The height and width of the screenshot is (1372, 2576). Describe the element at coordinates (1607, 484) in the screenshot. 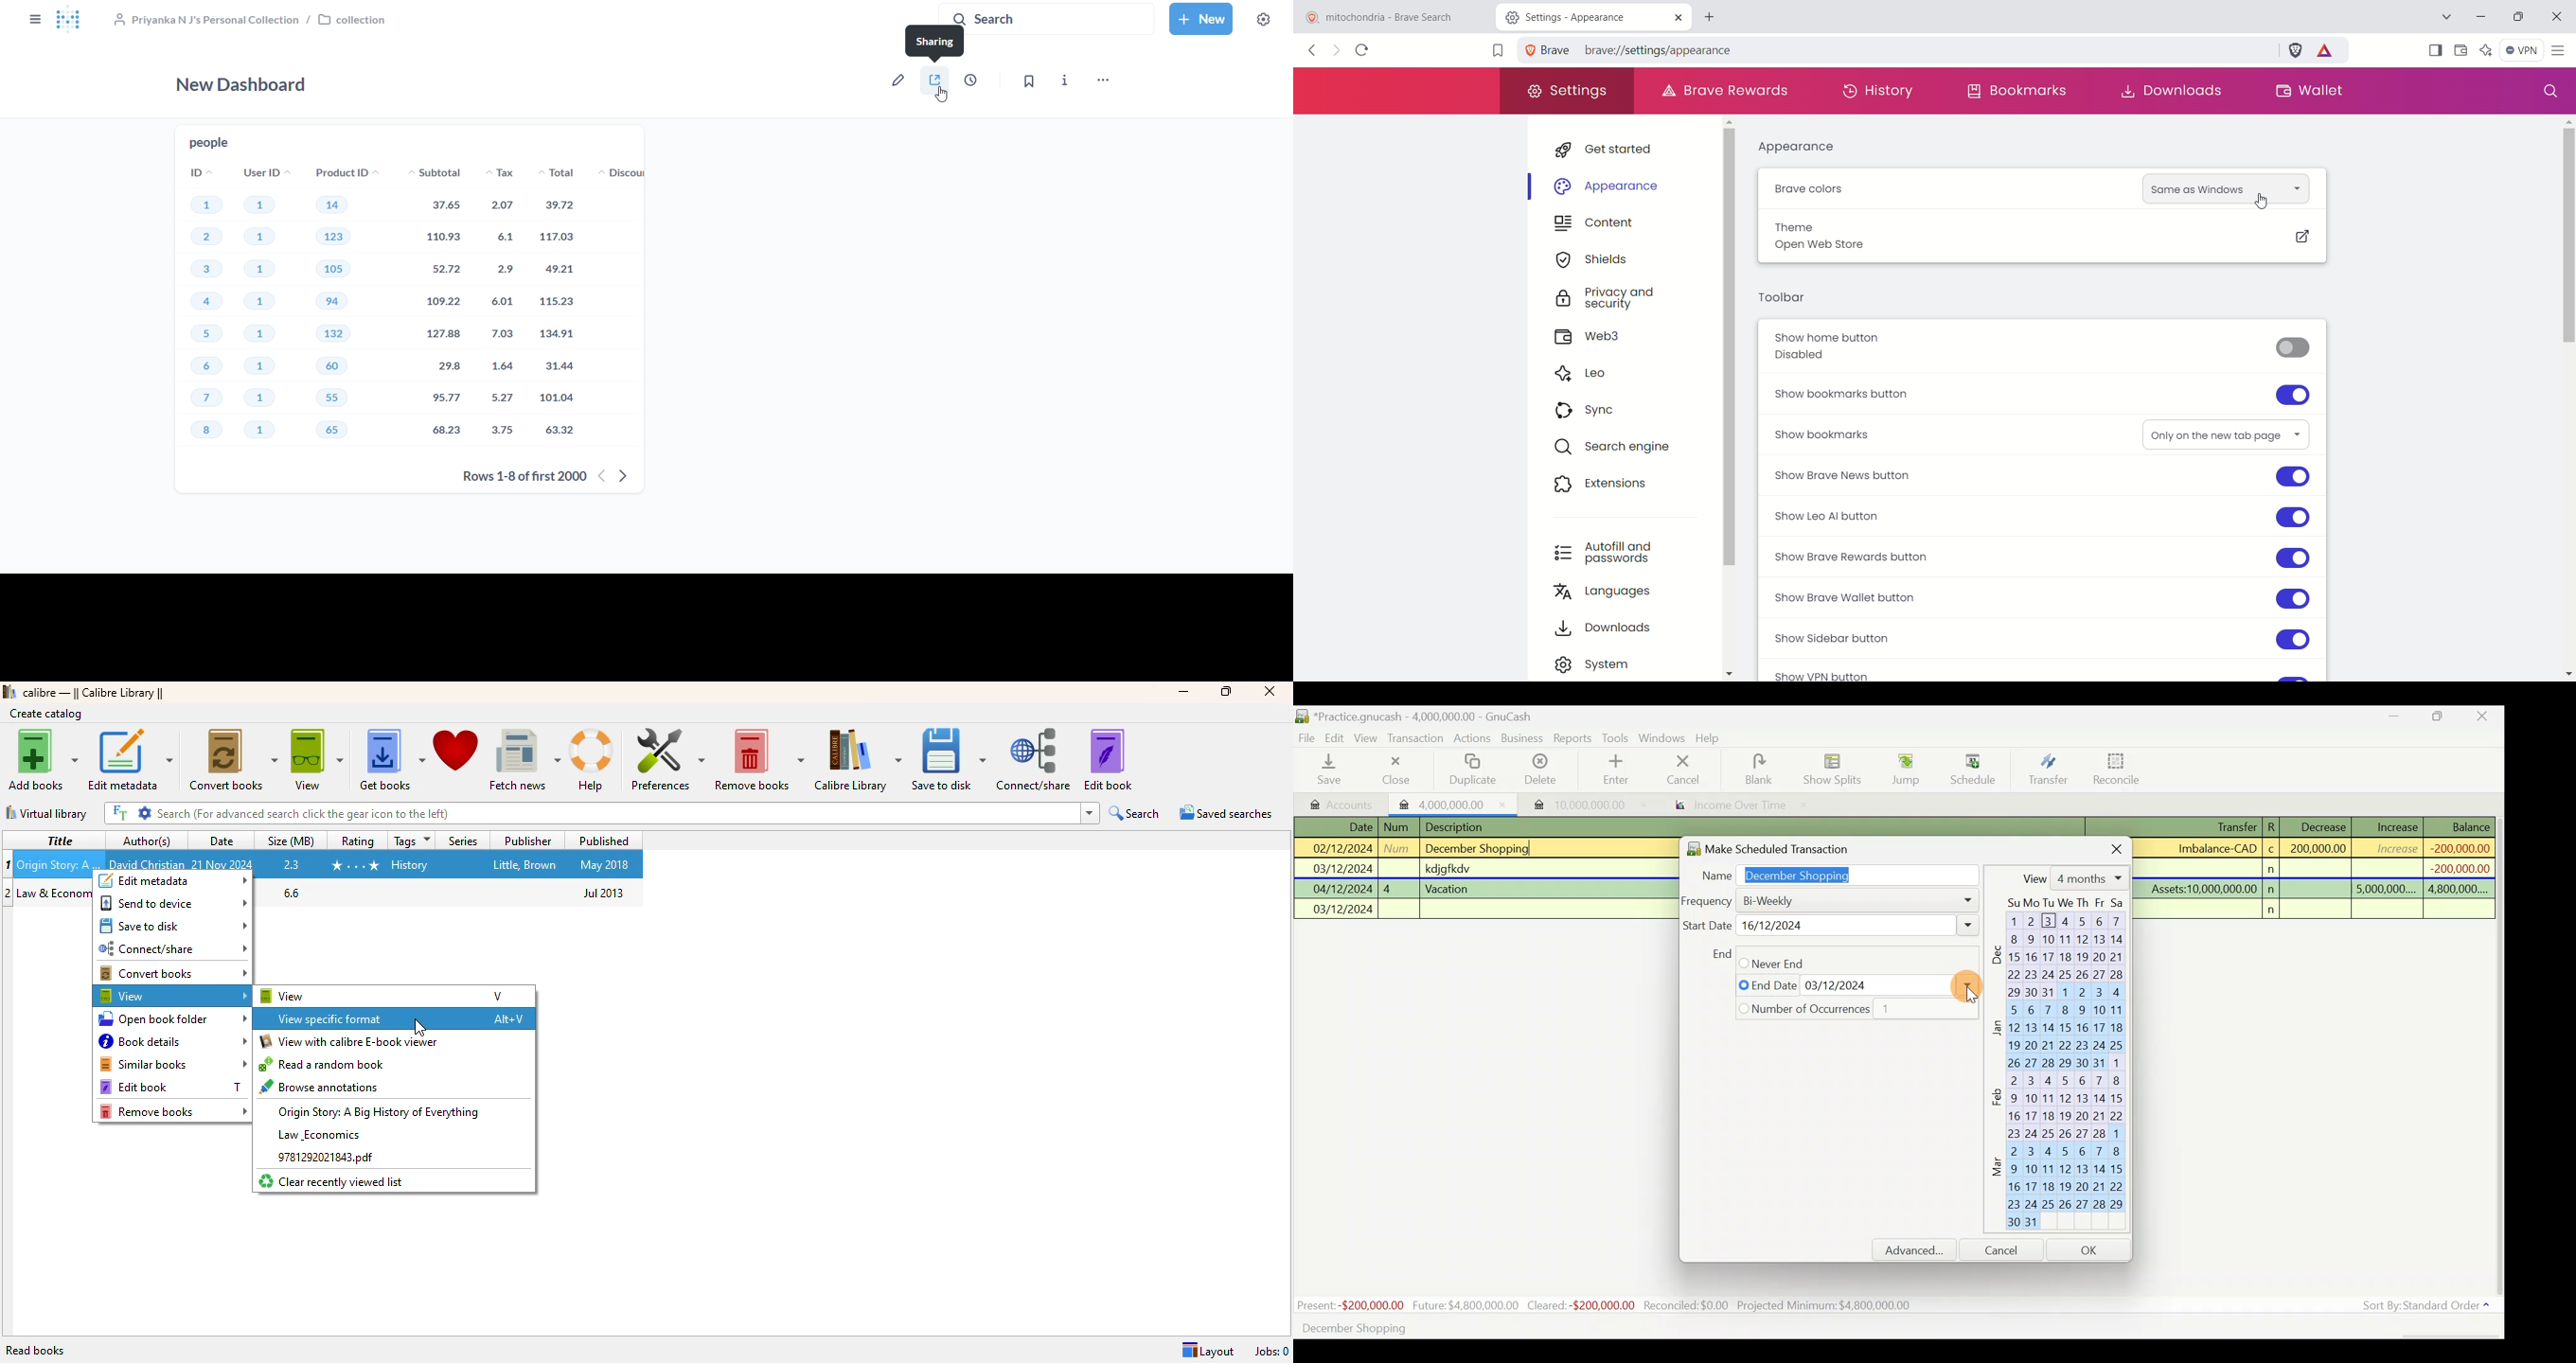

I see `extensions` at that location.